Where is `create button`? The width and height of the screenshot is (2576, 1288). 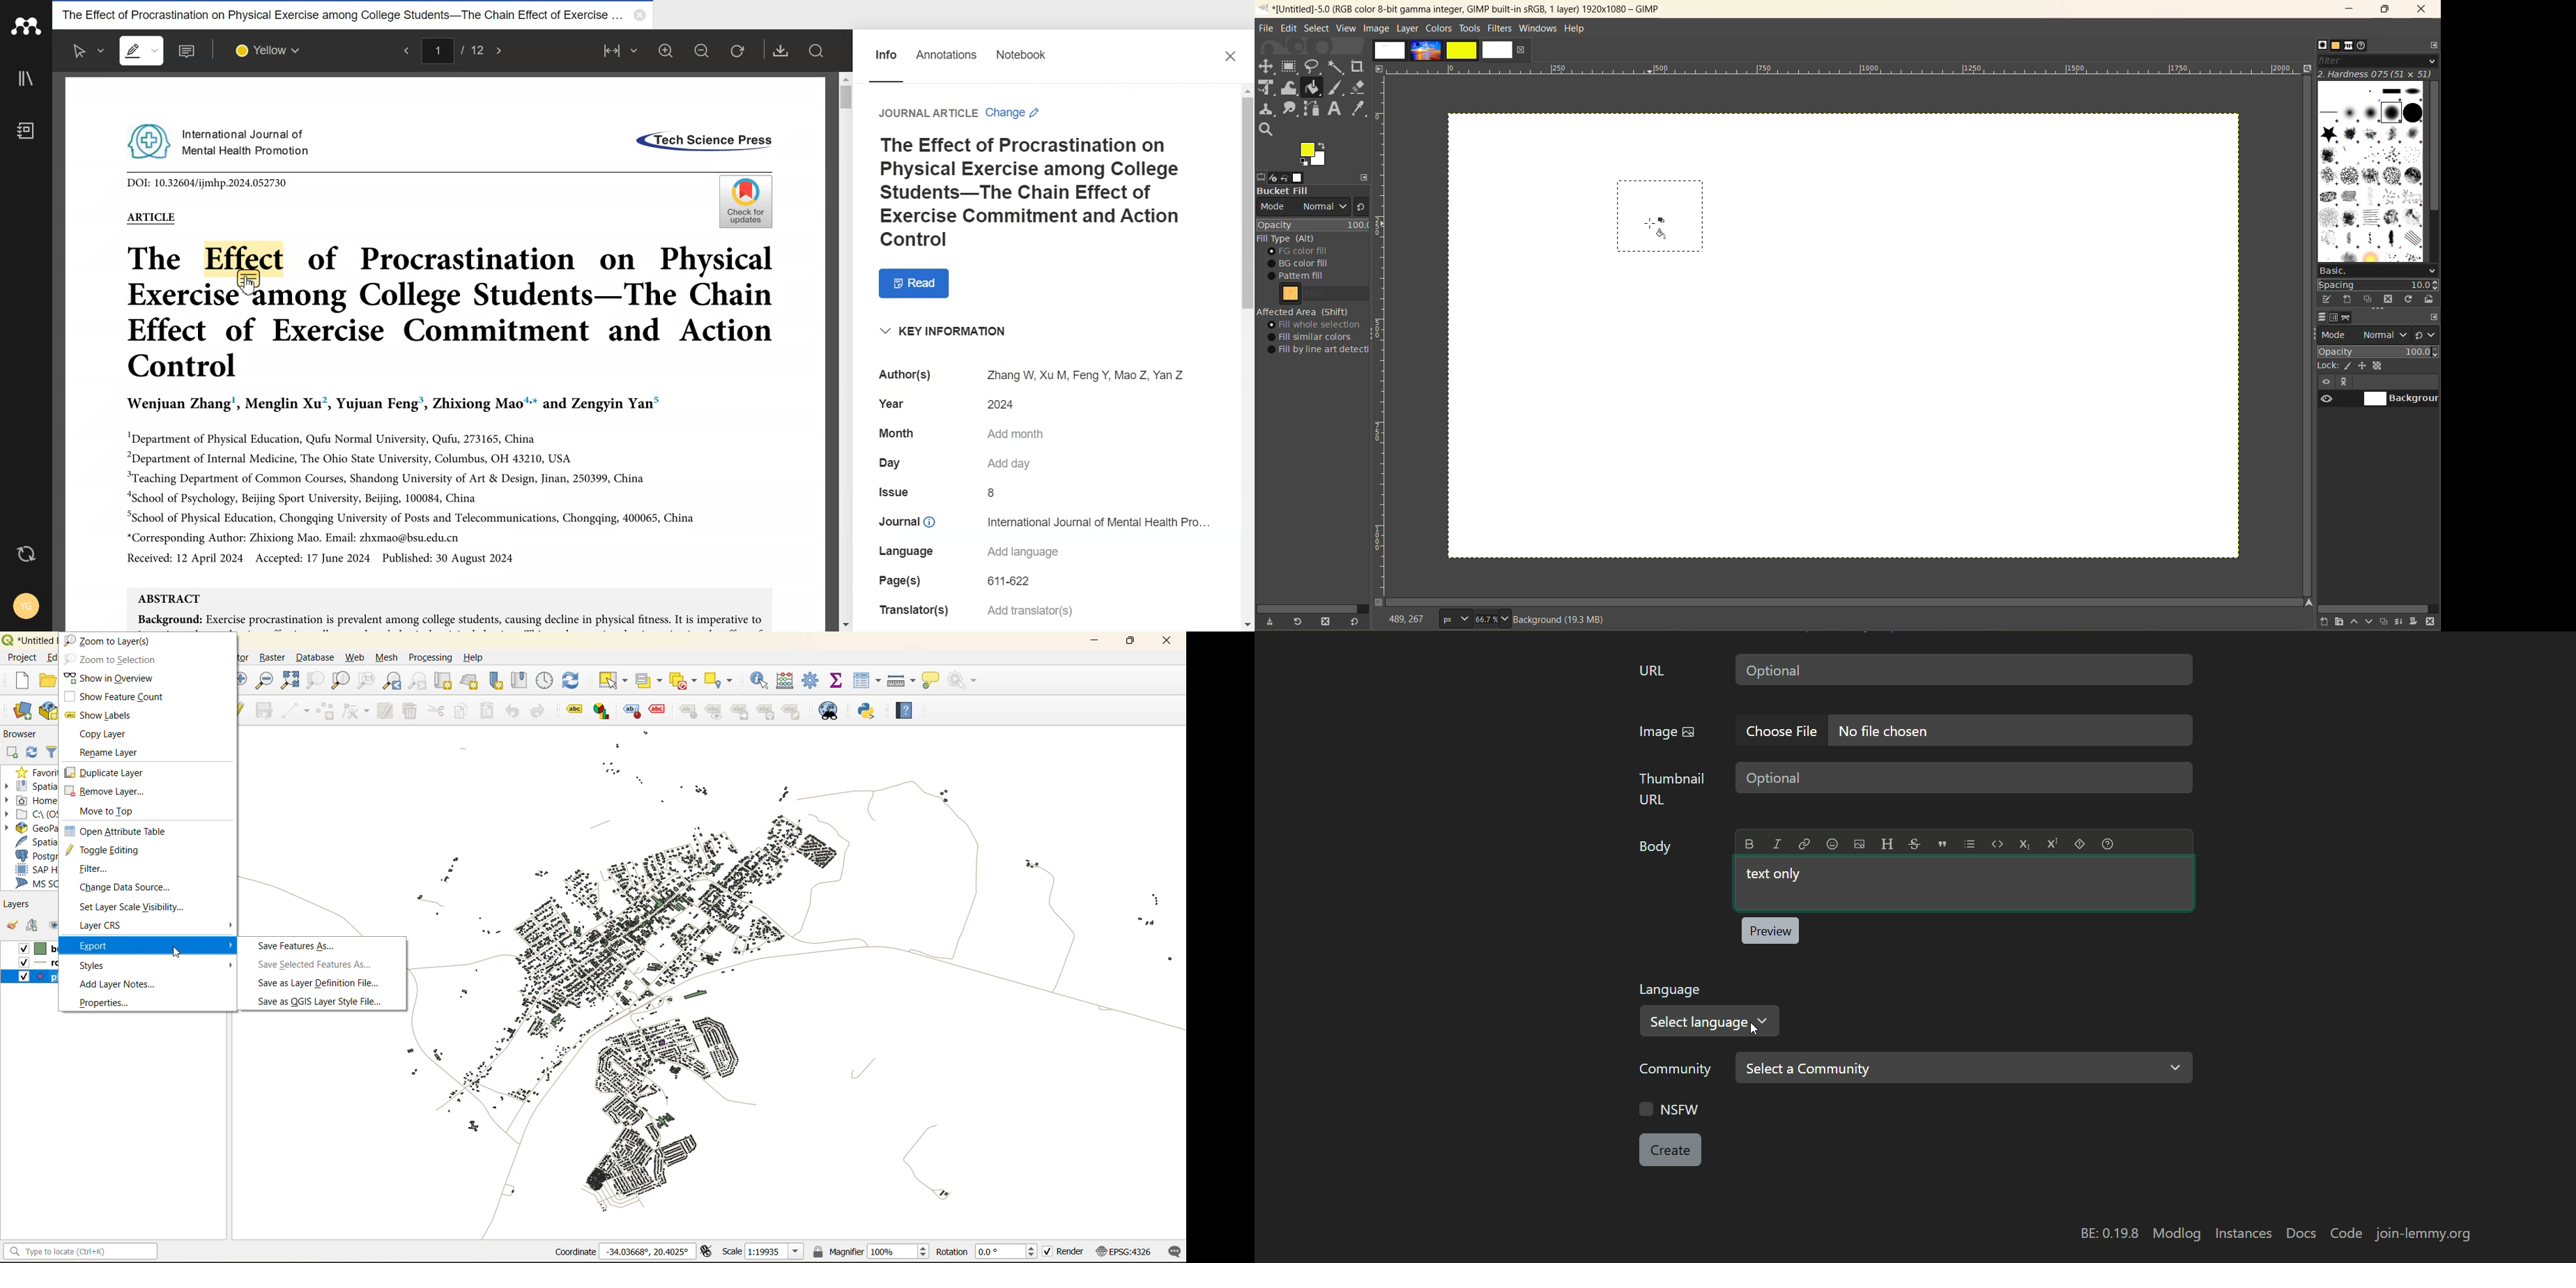 create button is located at coordinates (1671, 1150).